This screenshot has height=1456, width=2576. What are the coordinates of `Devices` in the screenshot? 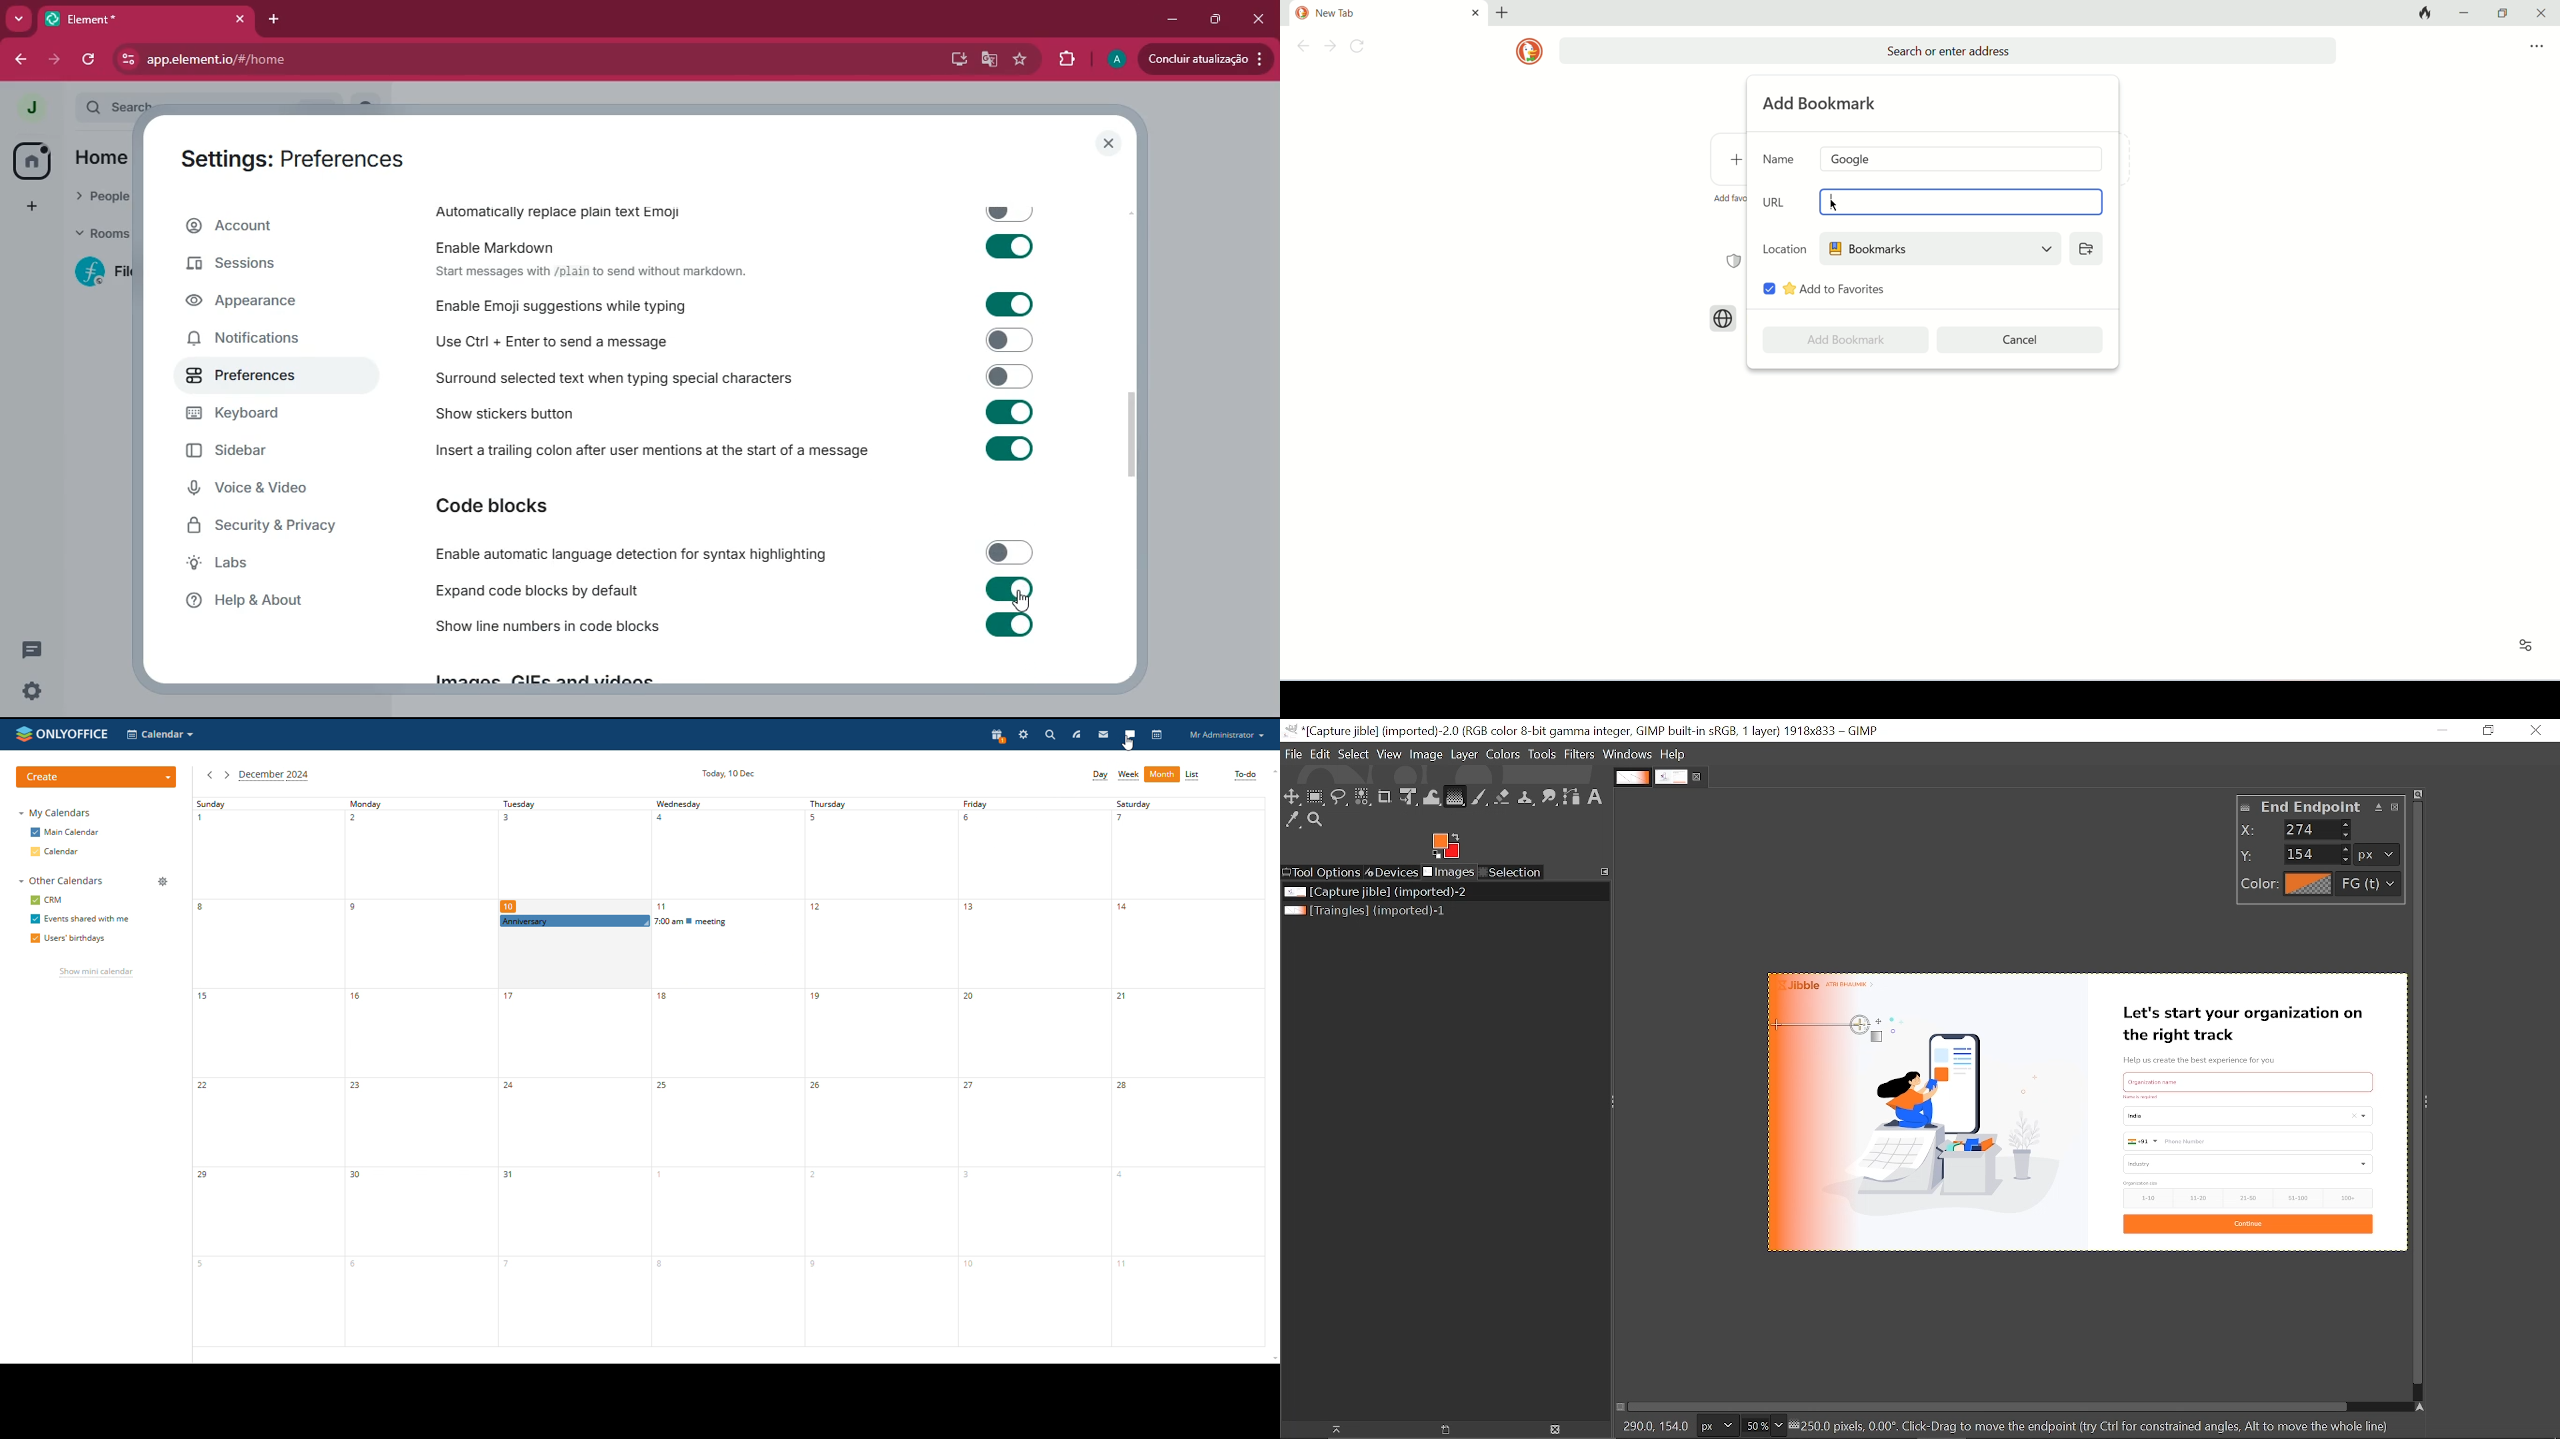 It's located at (1392, 872).